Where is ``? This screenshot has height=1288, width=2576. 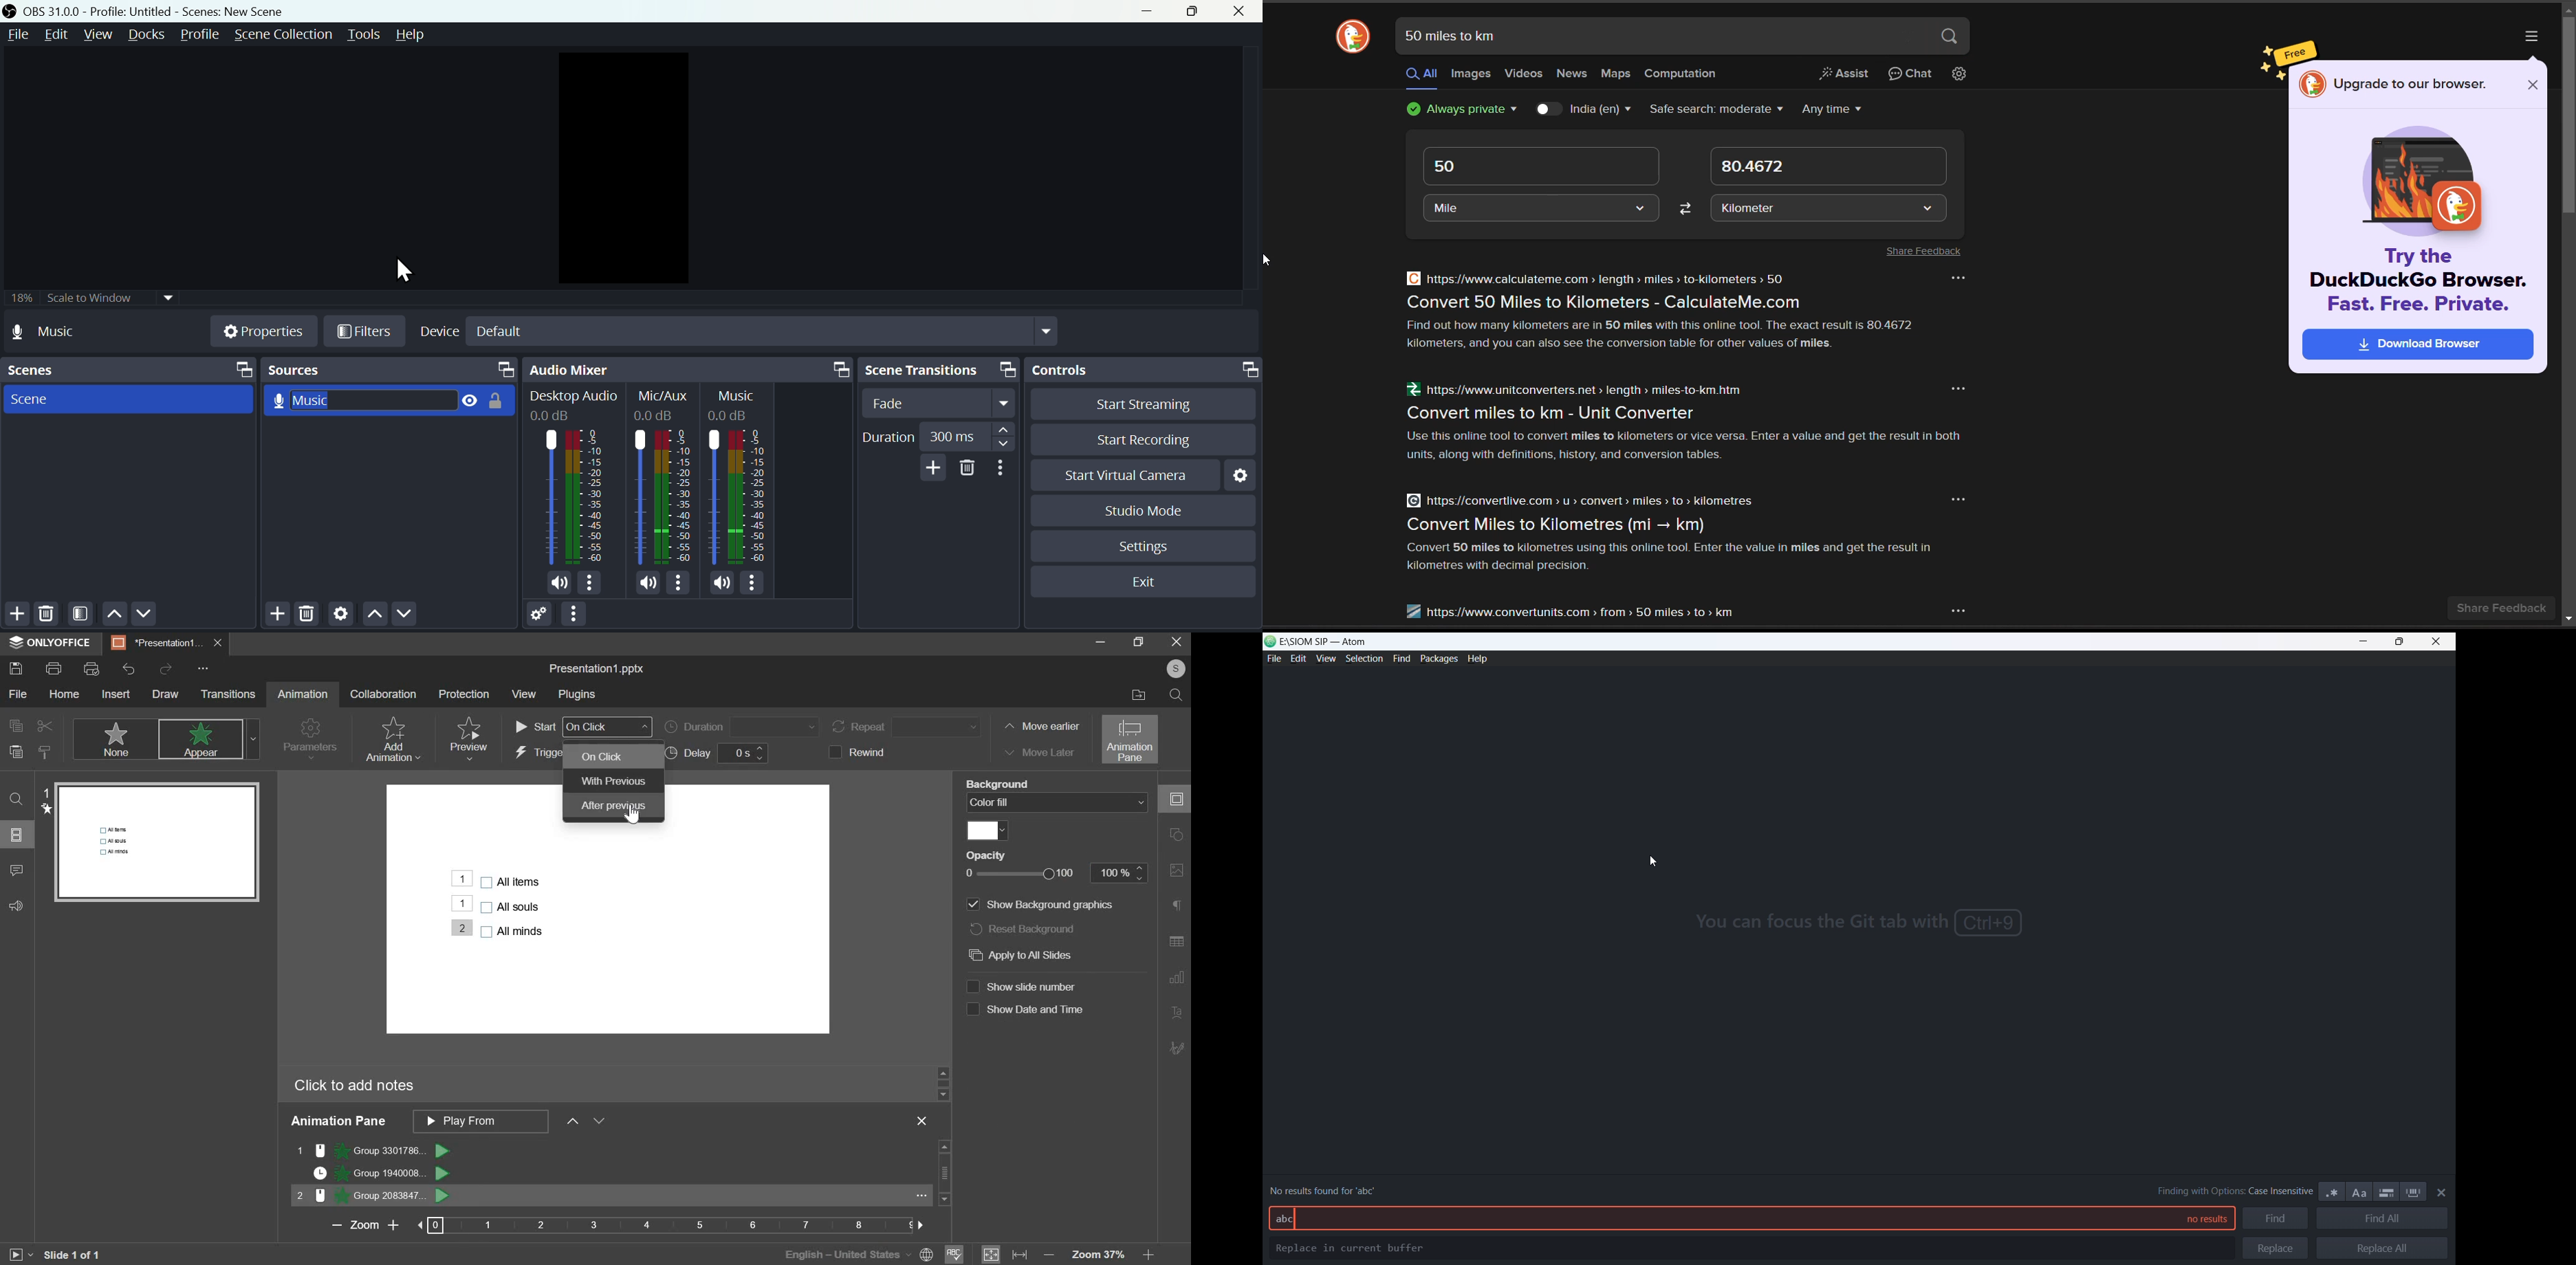  is located at coordinates (665, 496).